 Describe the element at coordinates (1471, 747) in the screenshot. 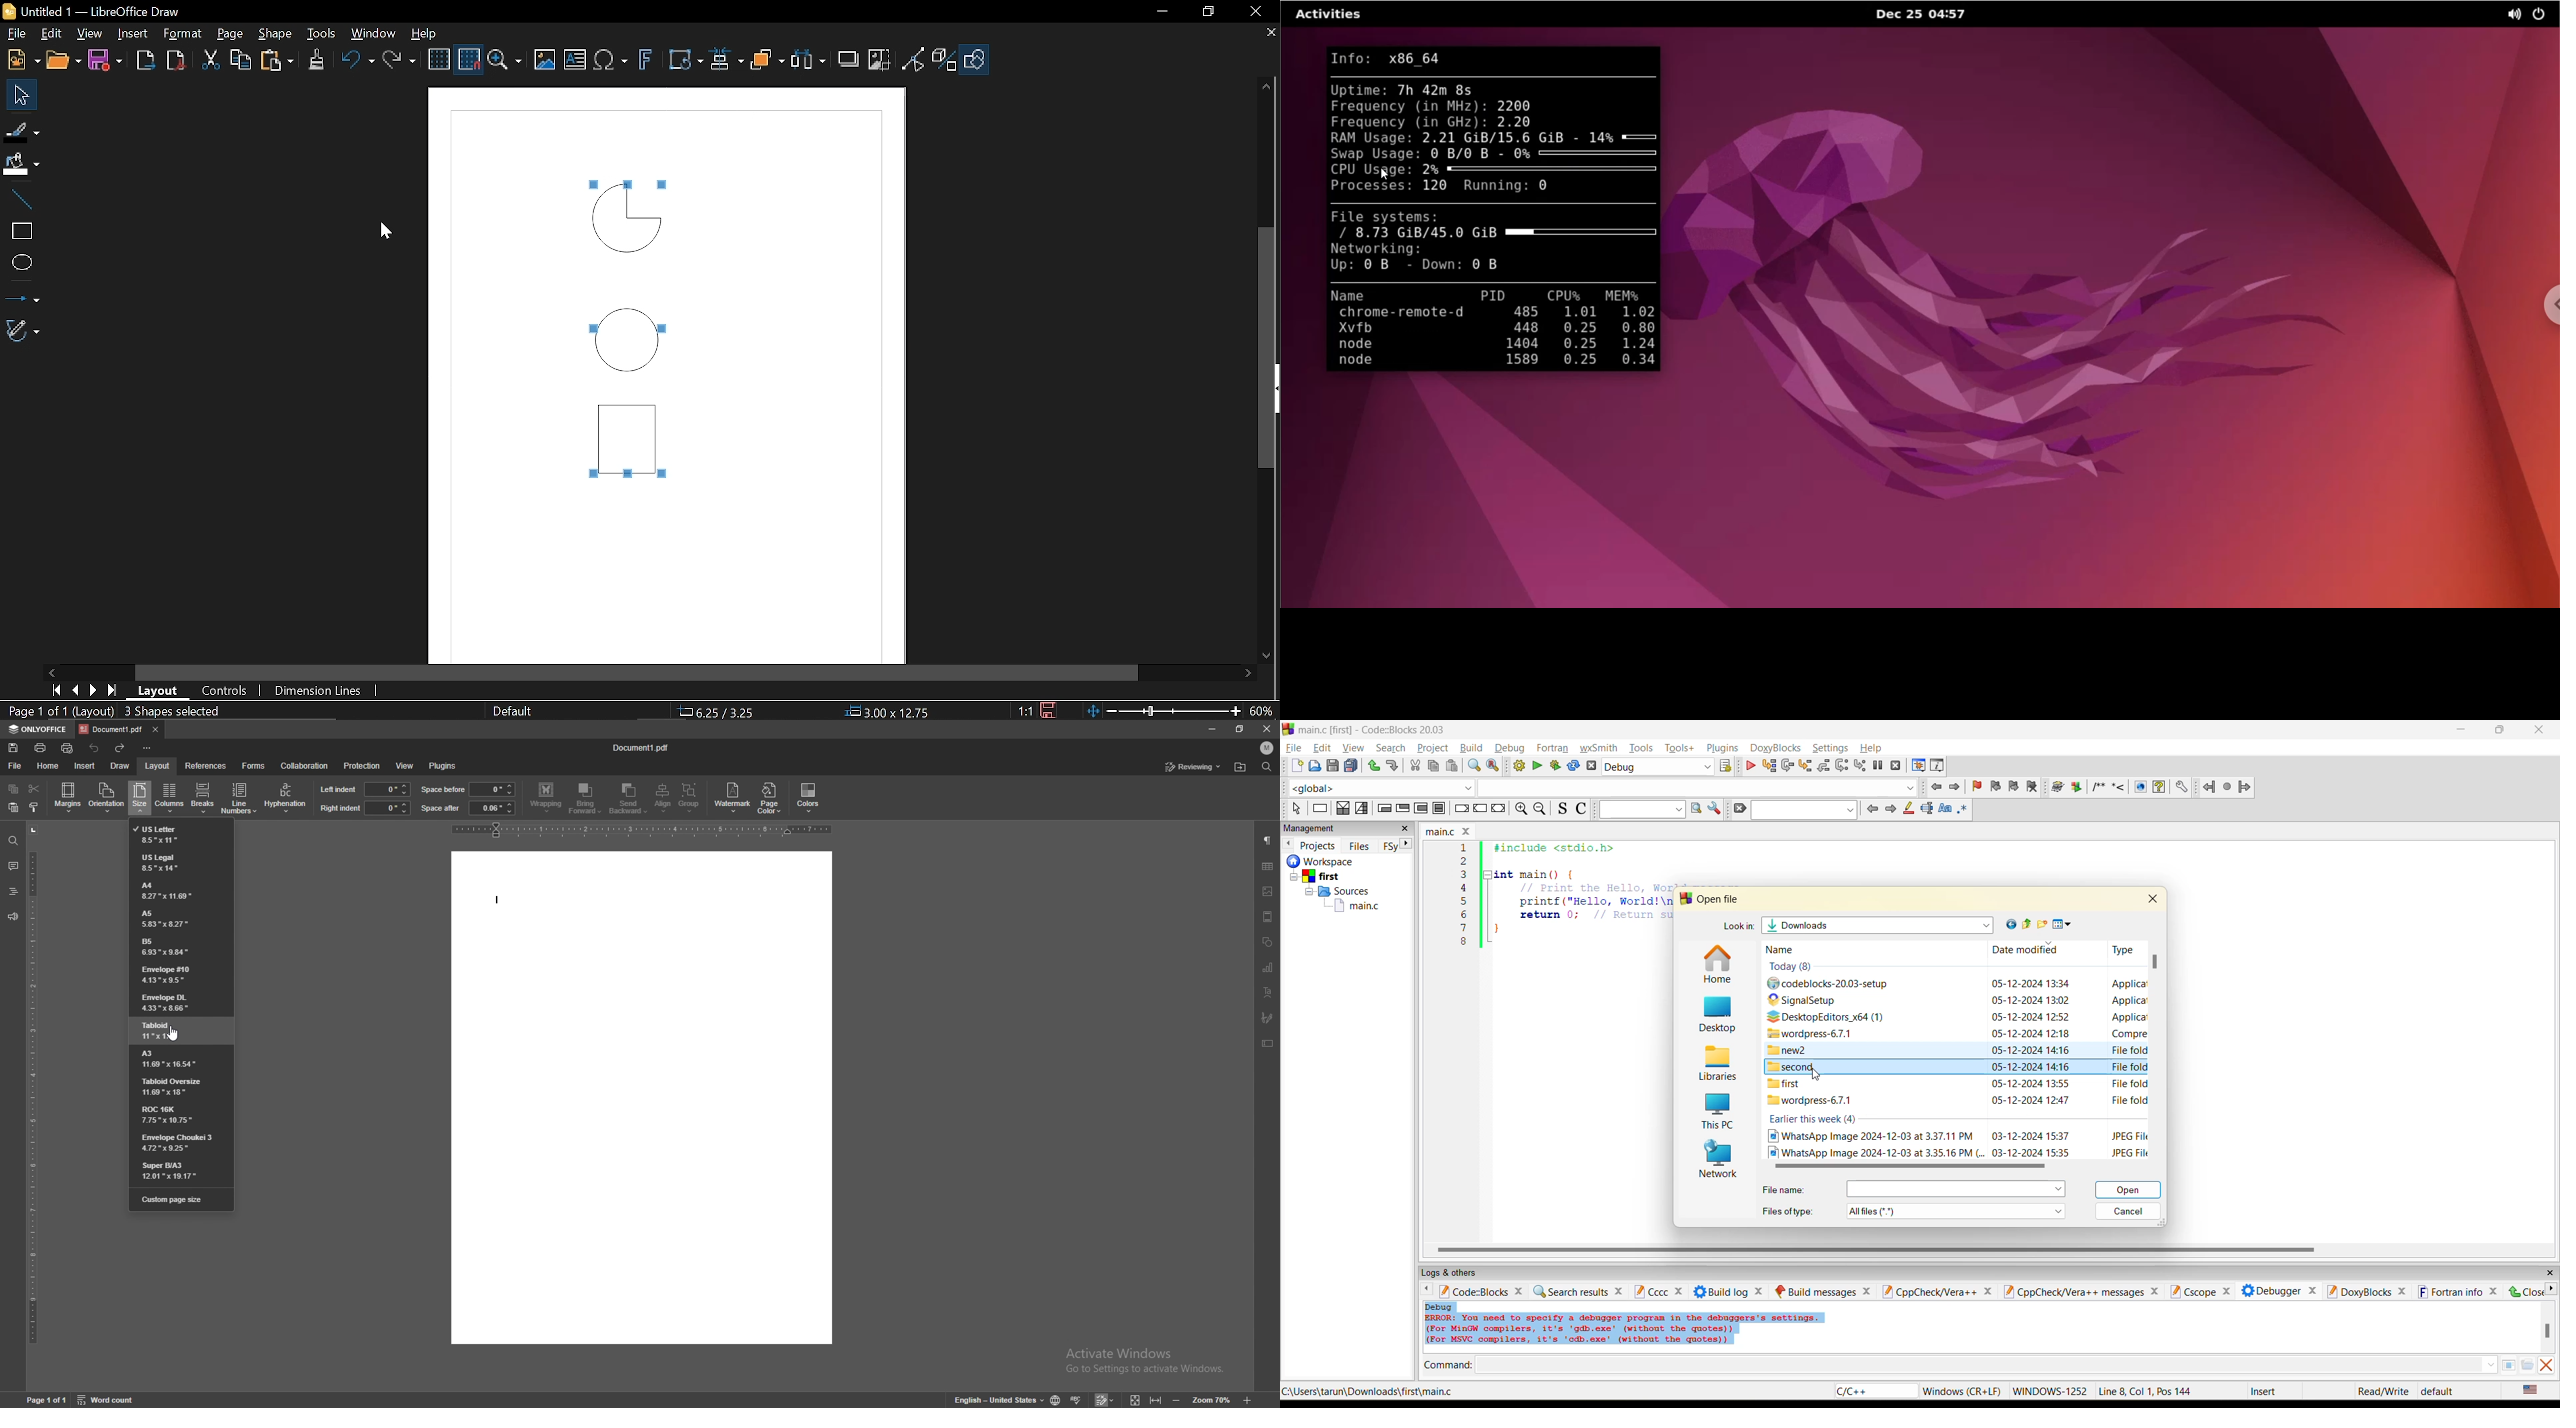

I see `build` at that location.